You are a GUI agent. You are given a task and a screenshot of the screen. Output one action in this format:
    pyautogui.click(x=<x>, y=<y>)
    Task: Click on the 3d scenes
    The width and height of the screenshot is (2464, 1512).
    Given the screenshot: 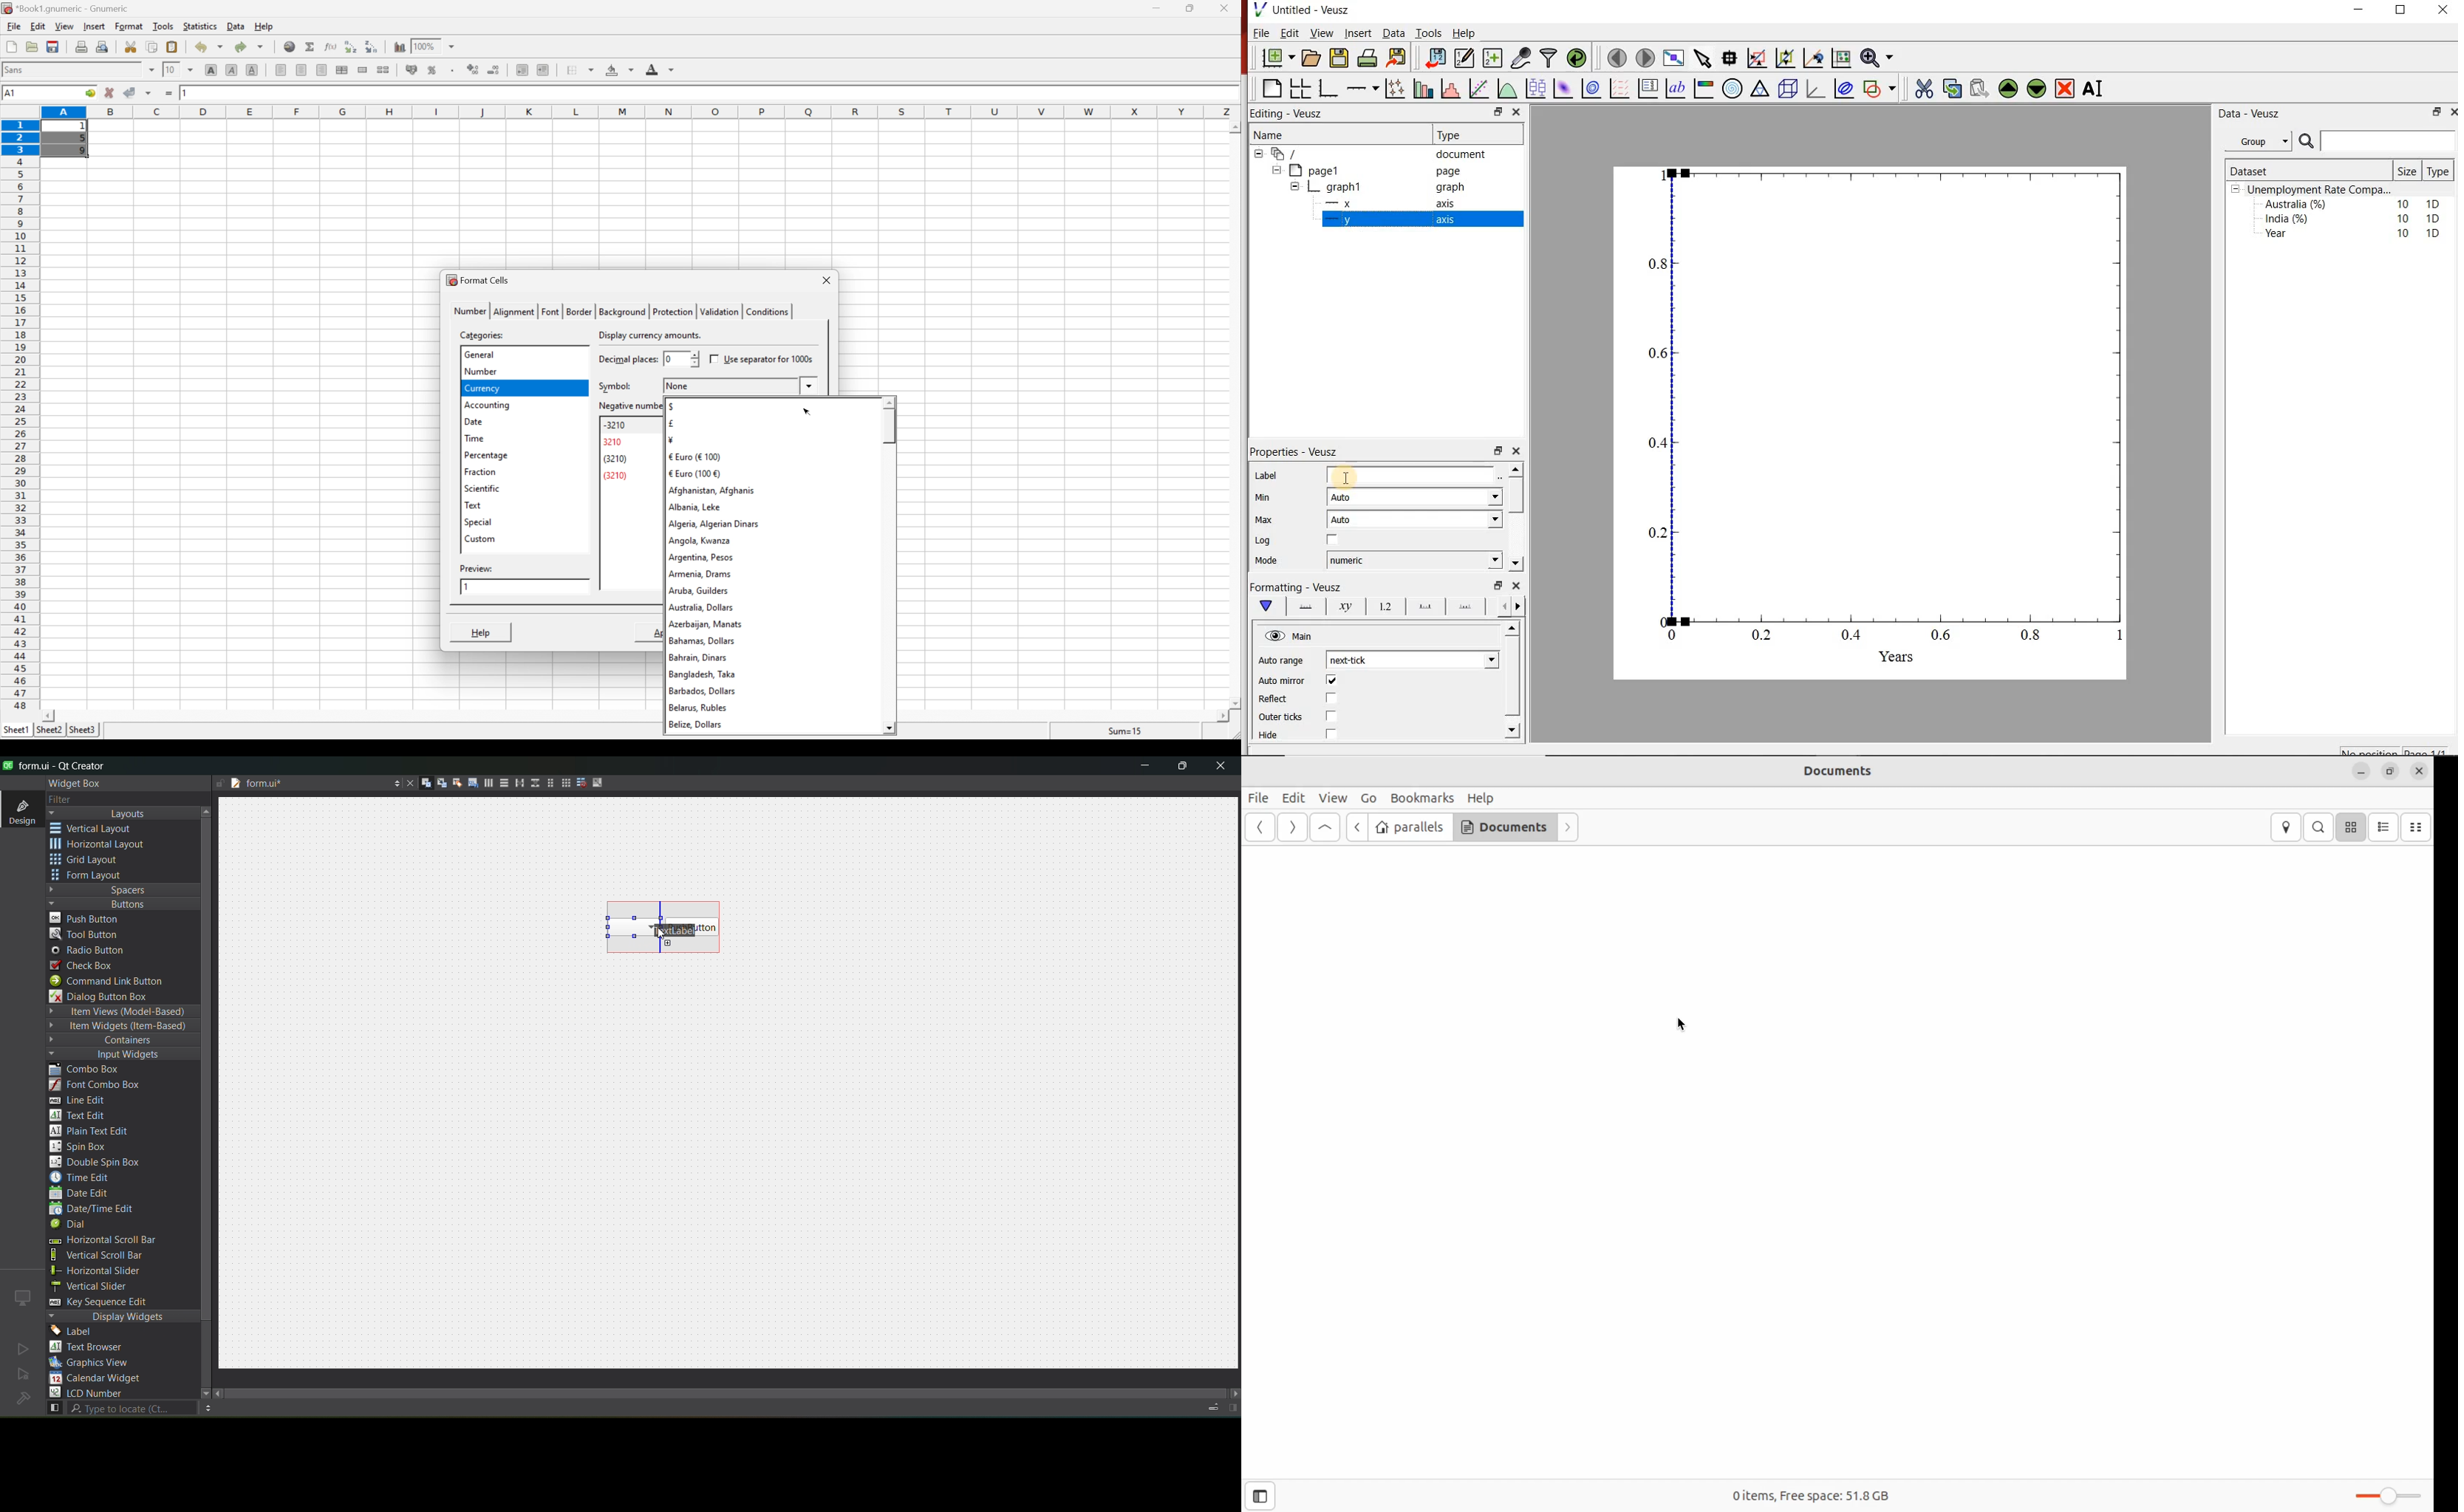 What is the action you would take?
    pyautogui.click(x=1786, y=88)
    